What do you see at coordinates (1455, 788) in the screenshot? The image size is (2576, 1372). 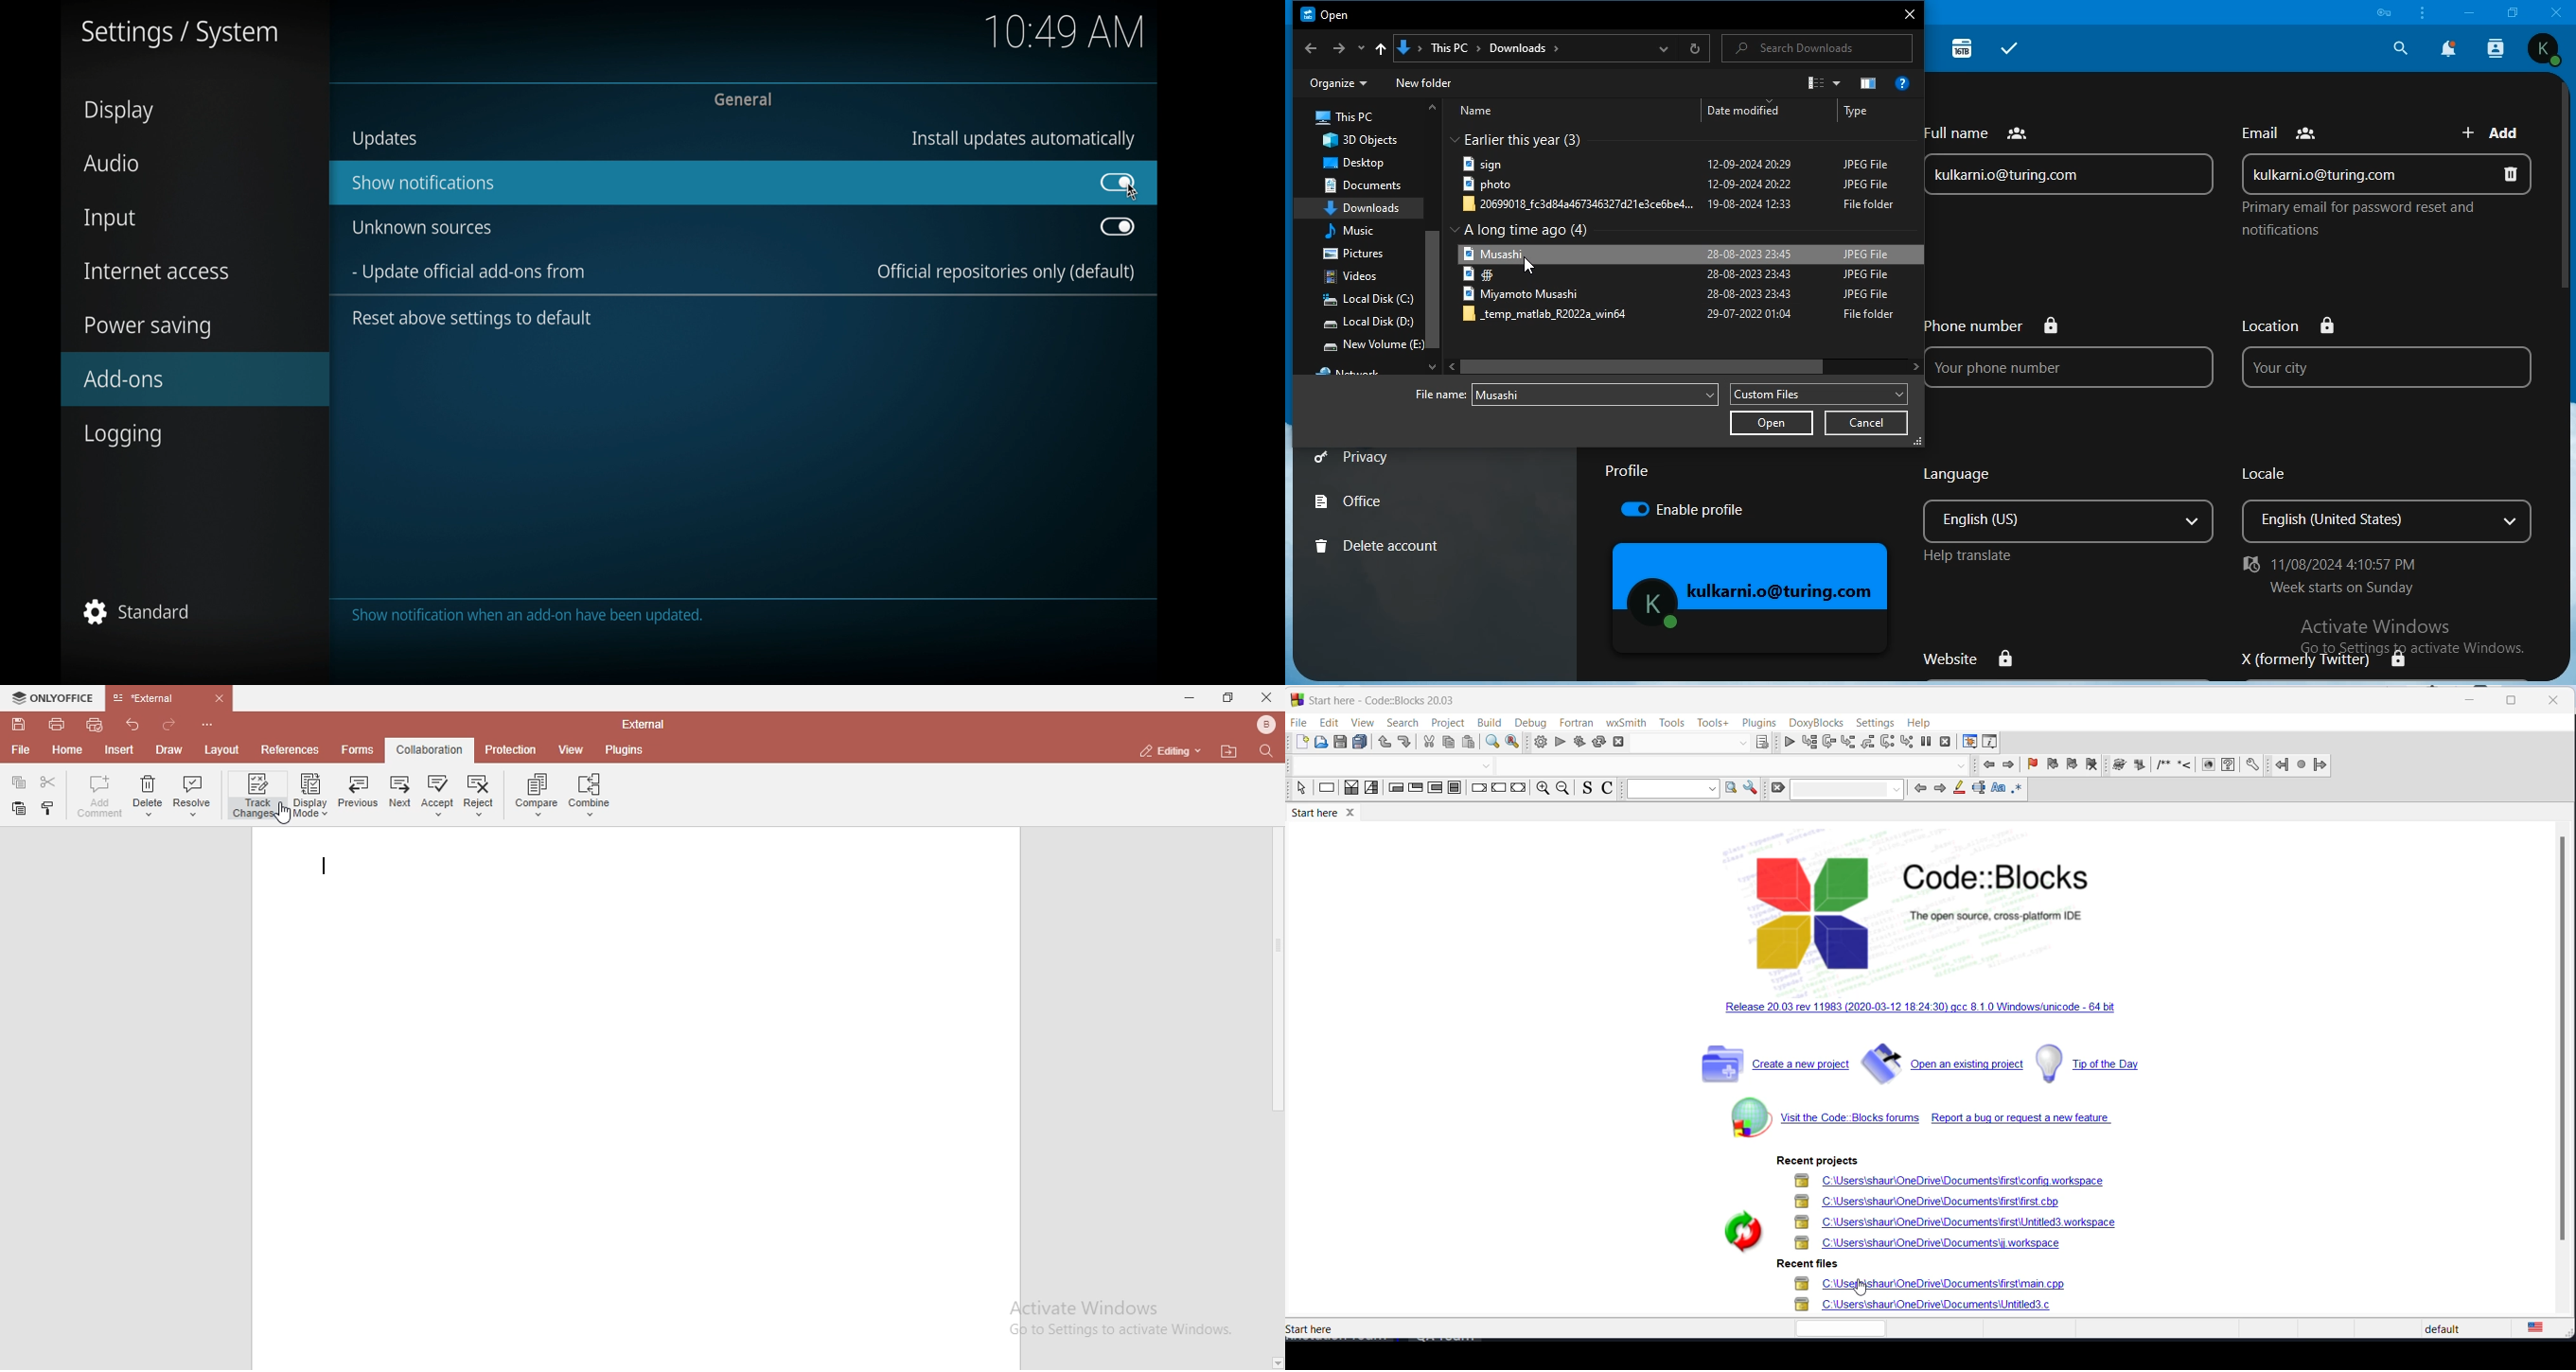 I see `block instruction` at bounding box center [1455, 788].